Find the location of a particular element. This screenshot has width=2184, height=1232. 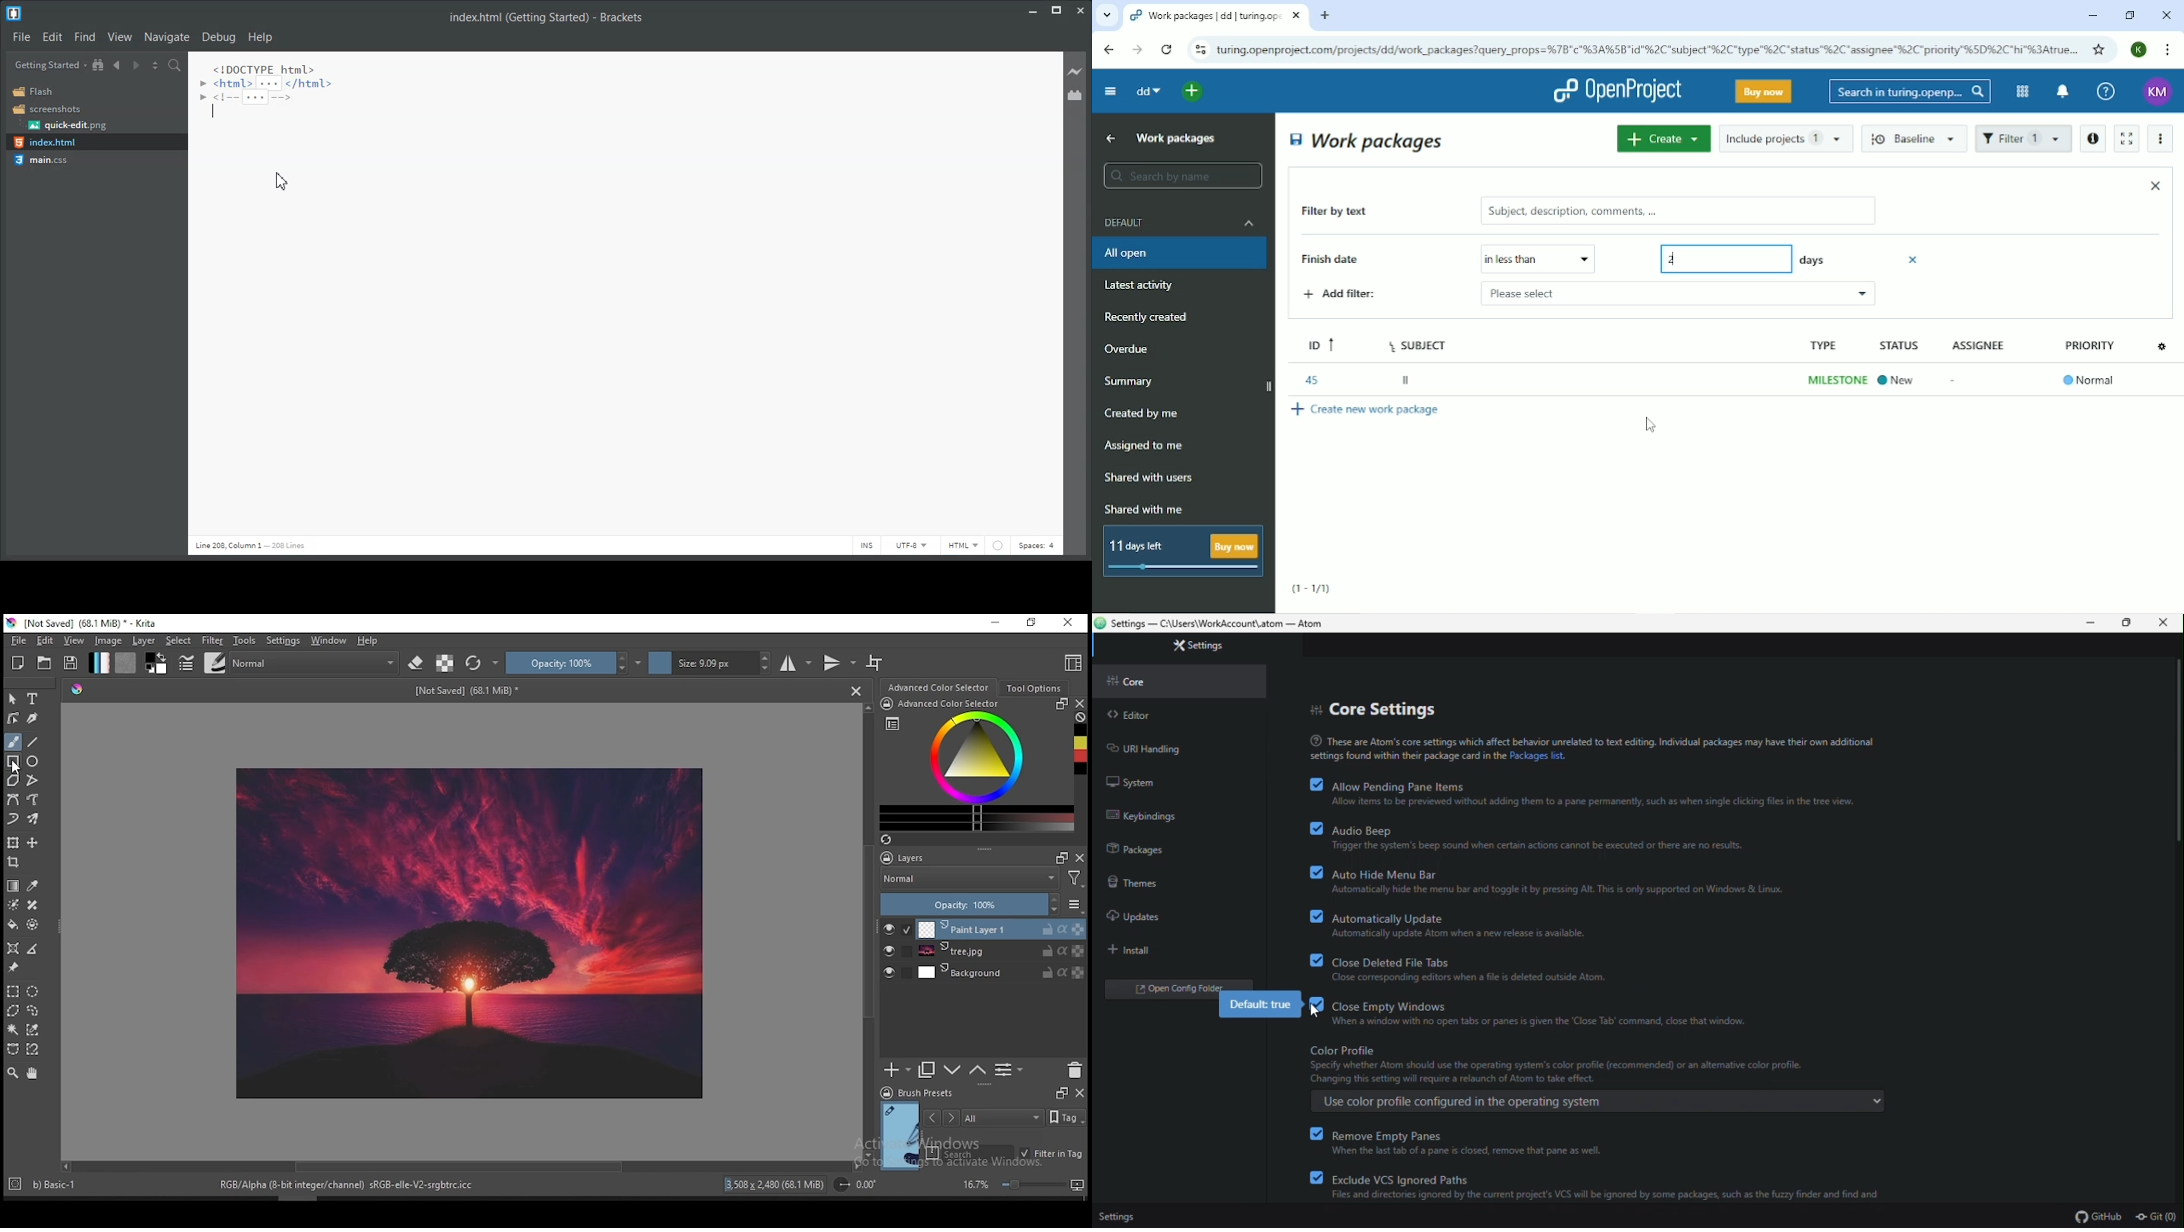

drop down menu is located at coordinates (1585, 259).